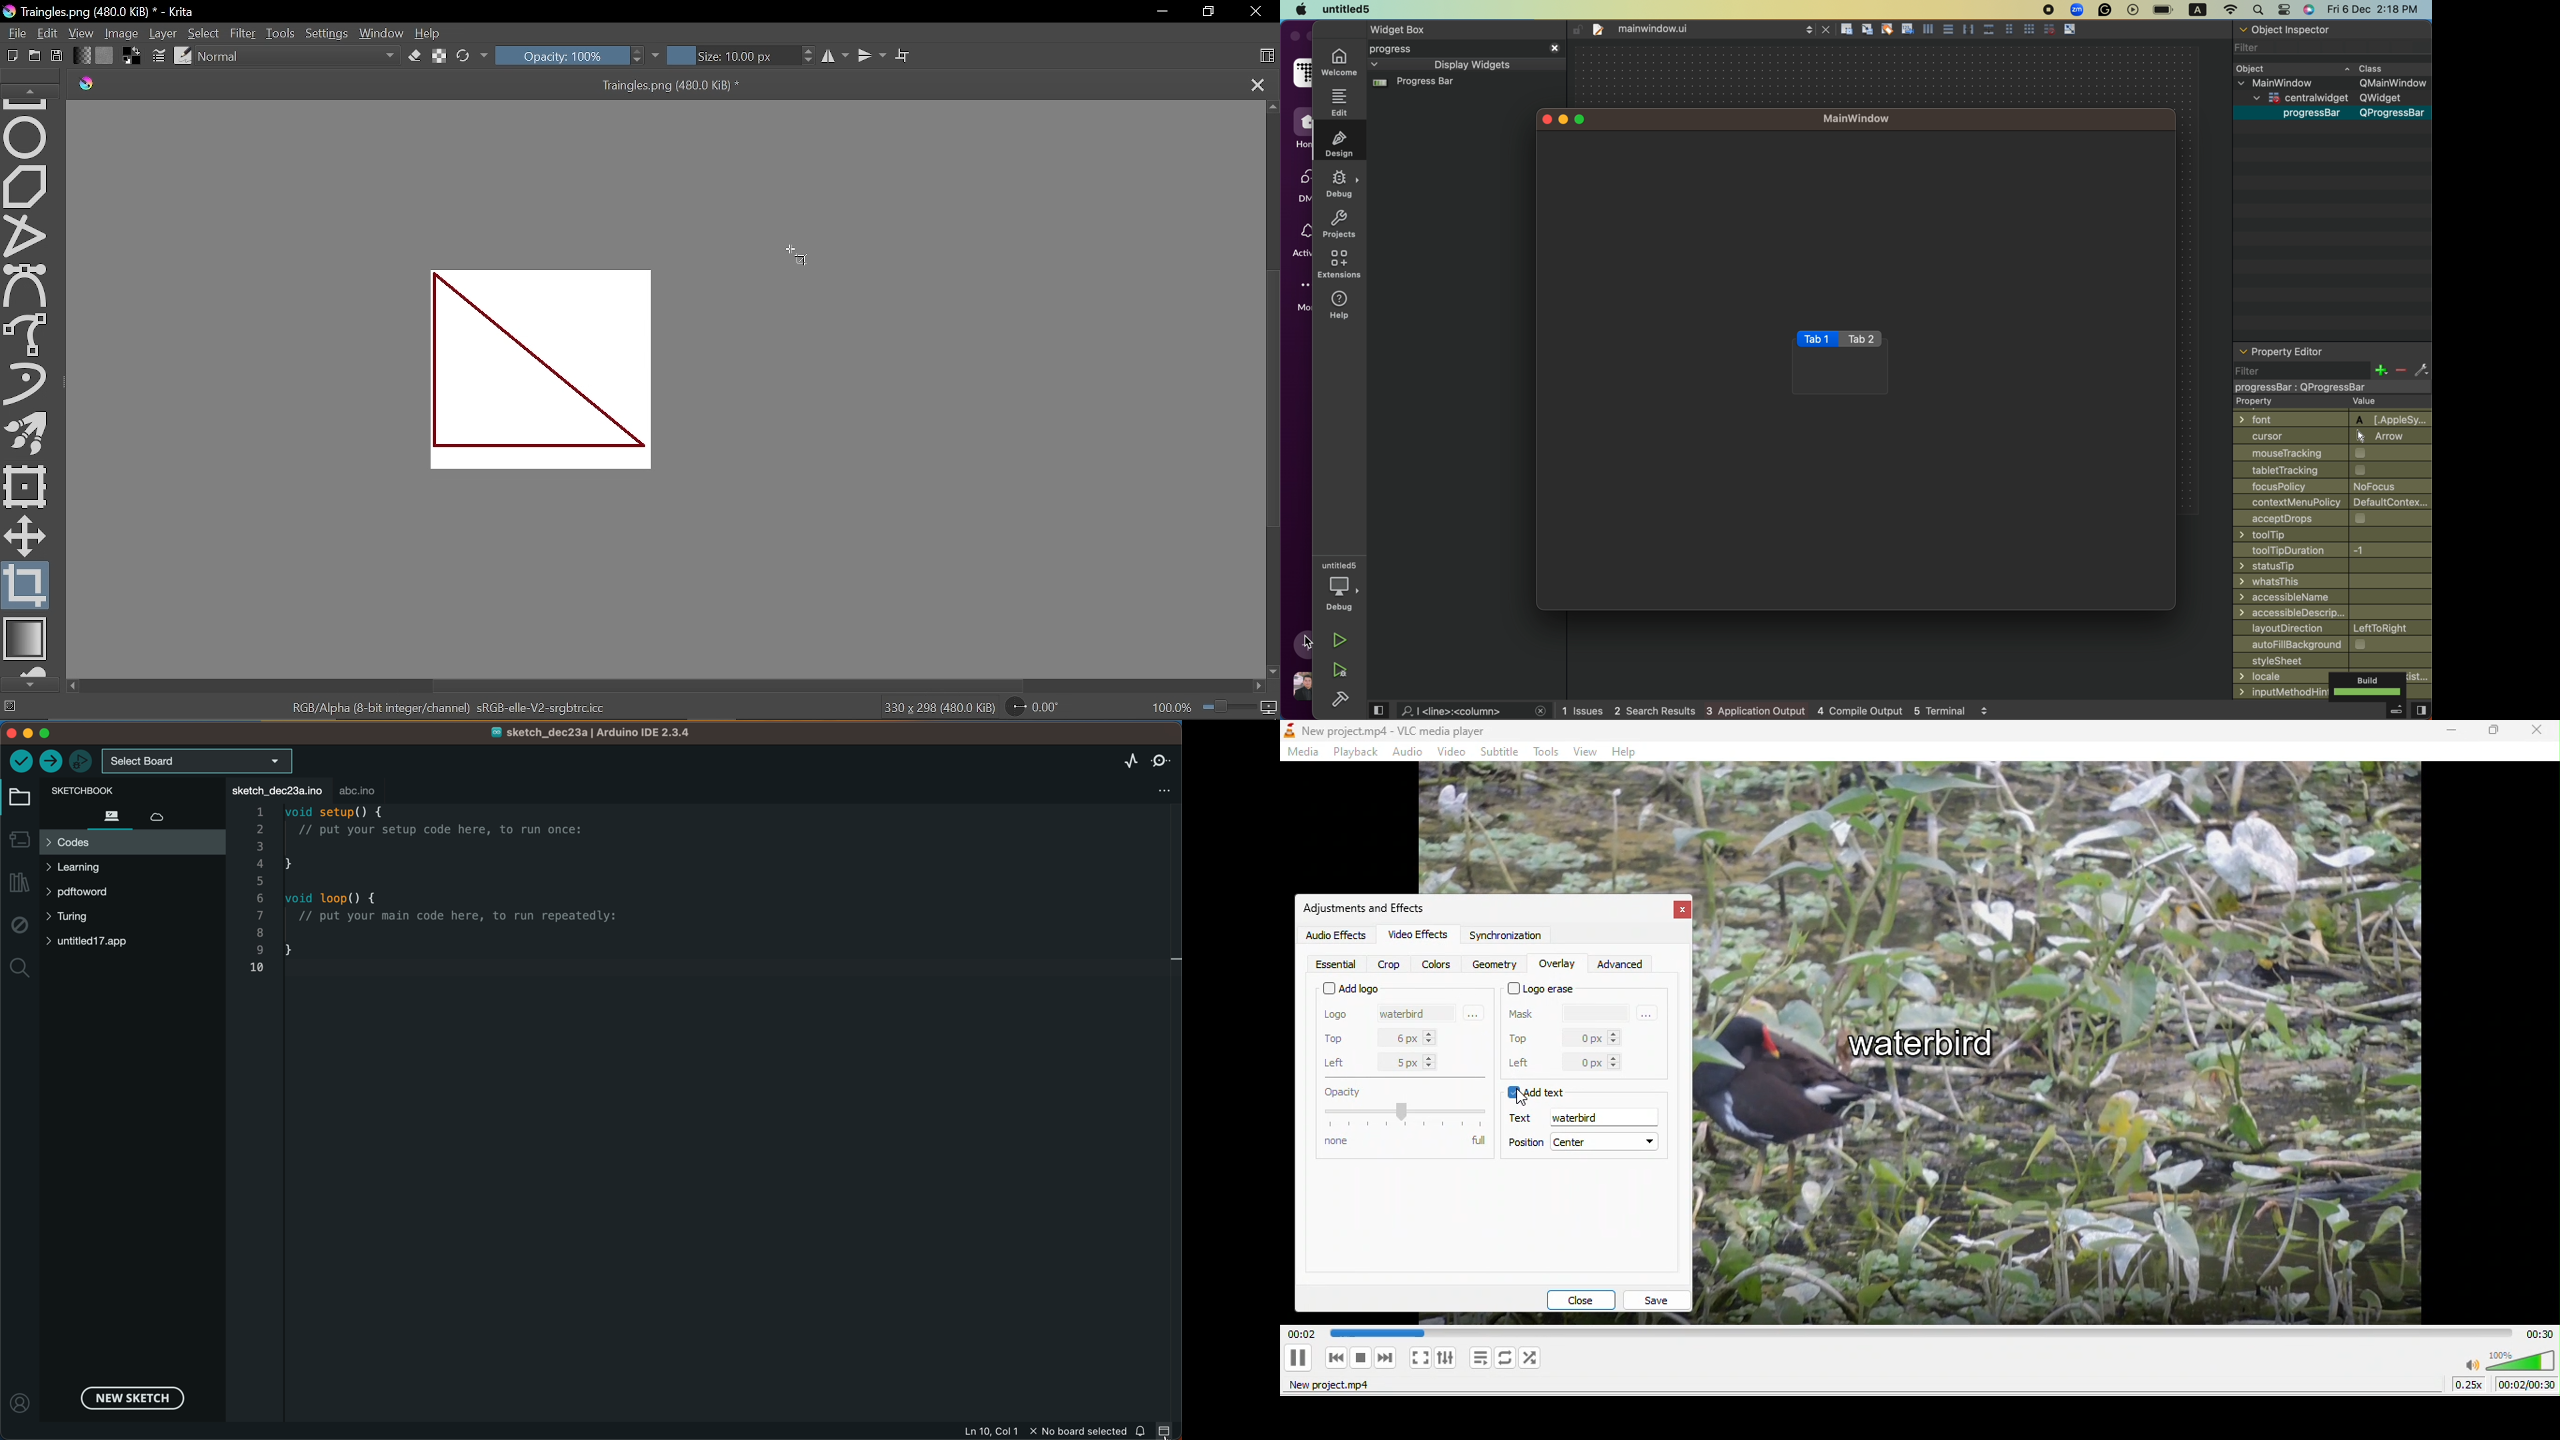 The width and height of the screenshot is (2576, 1456). Describe the element at coordinates (2332, 662) in the screenshot. I see `stylesheet` at that location.